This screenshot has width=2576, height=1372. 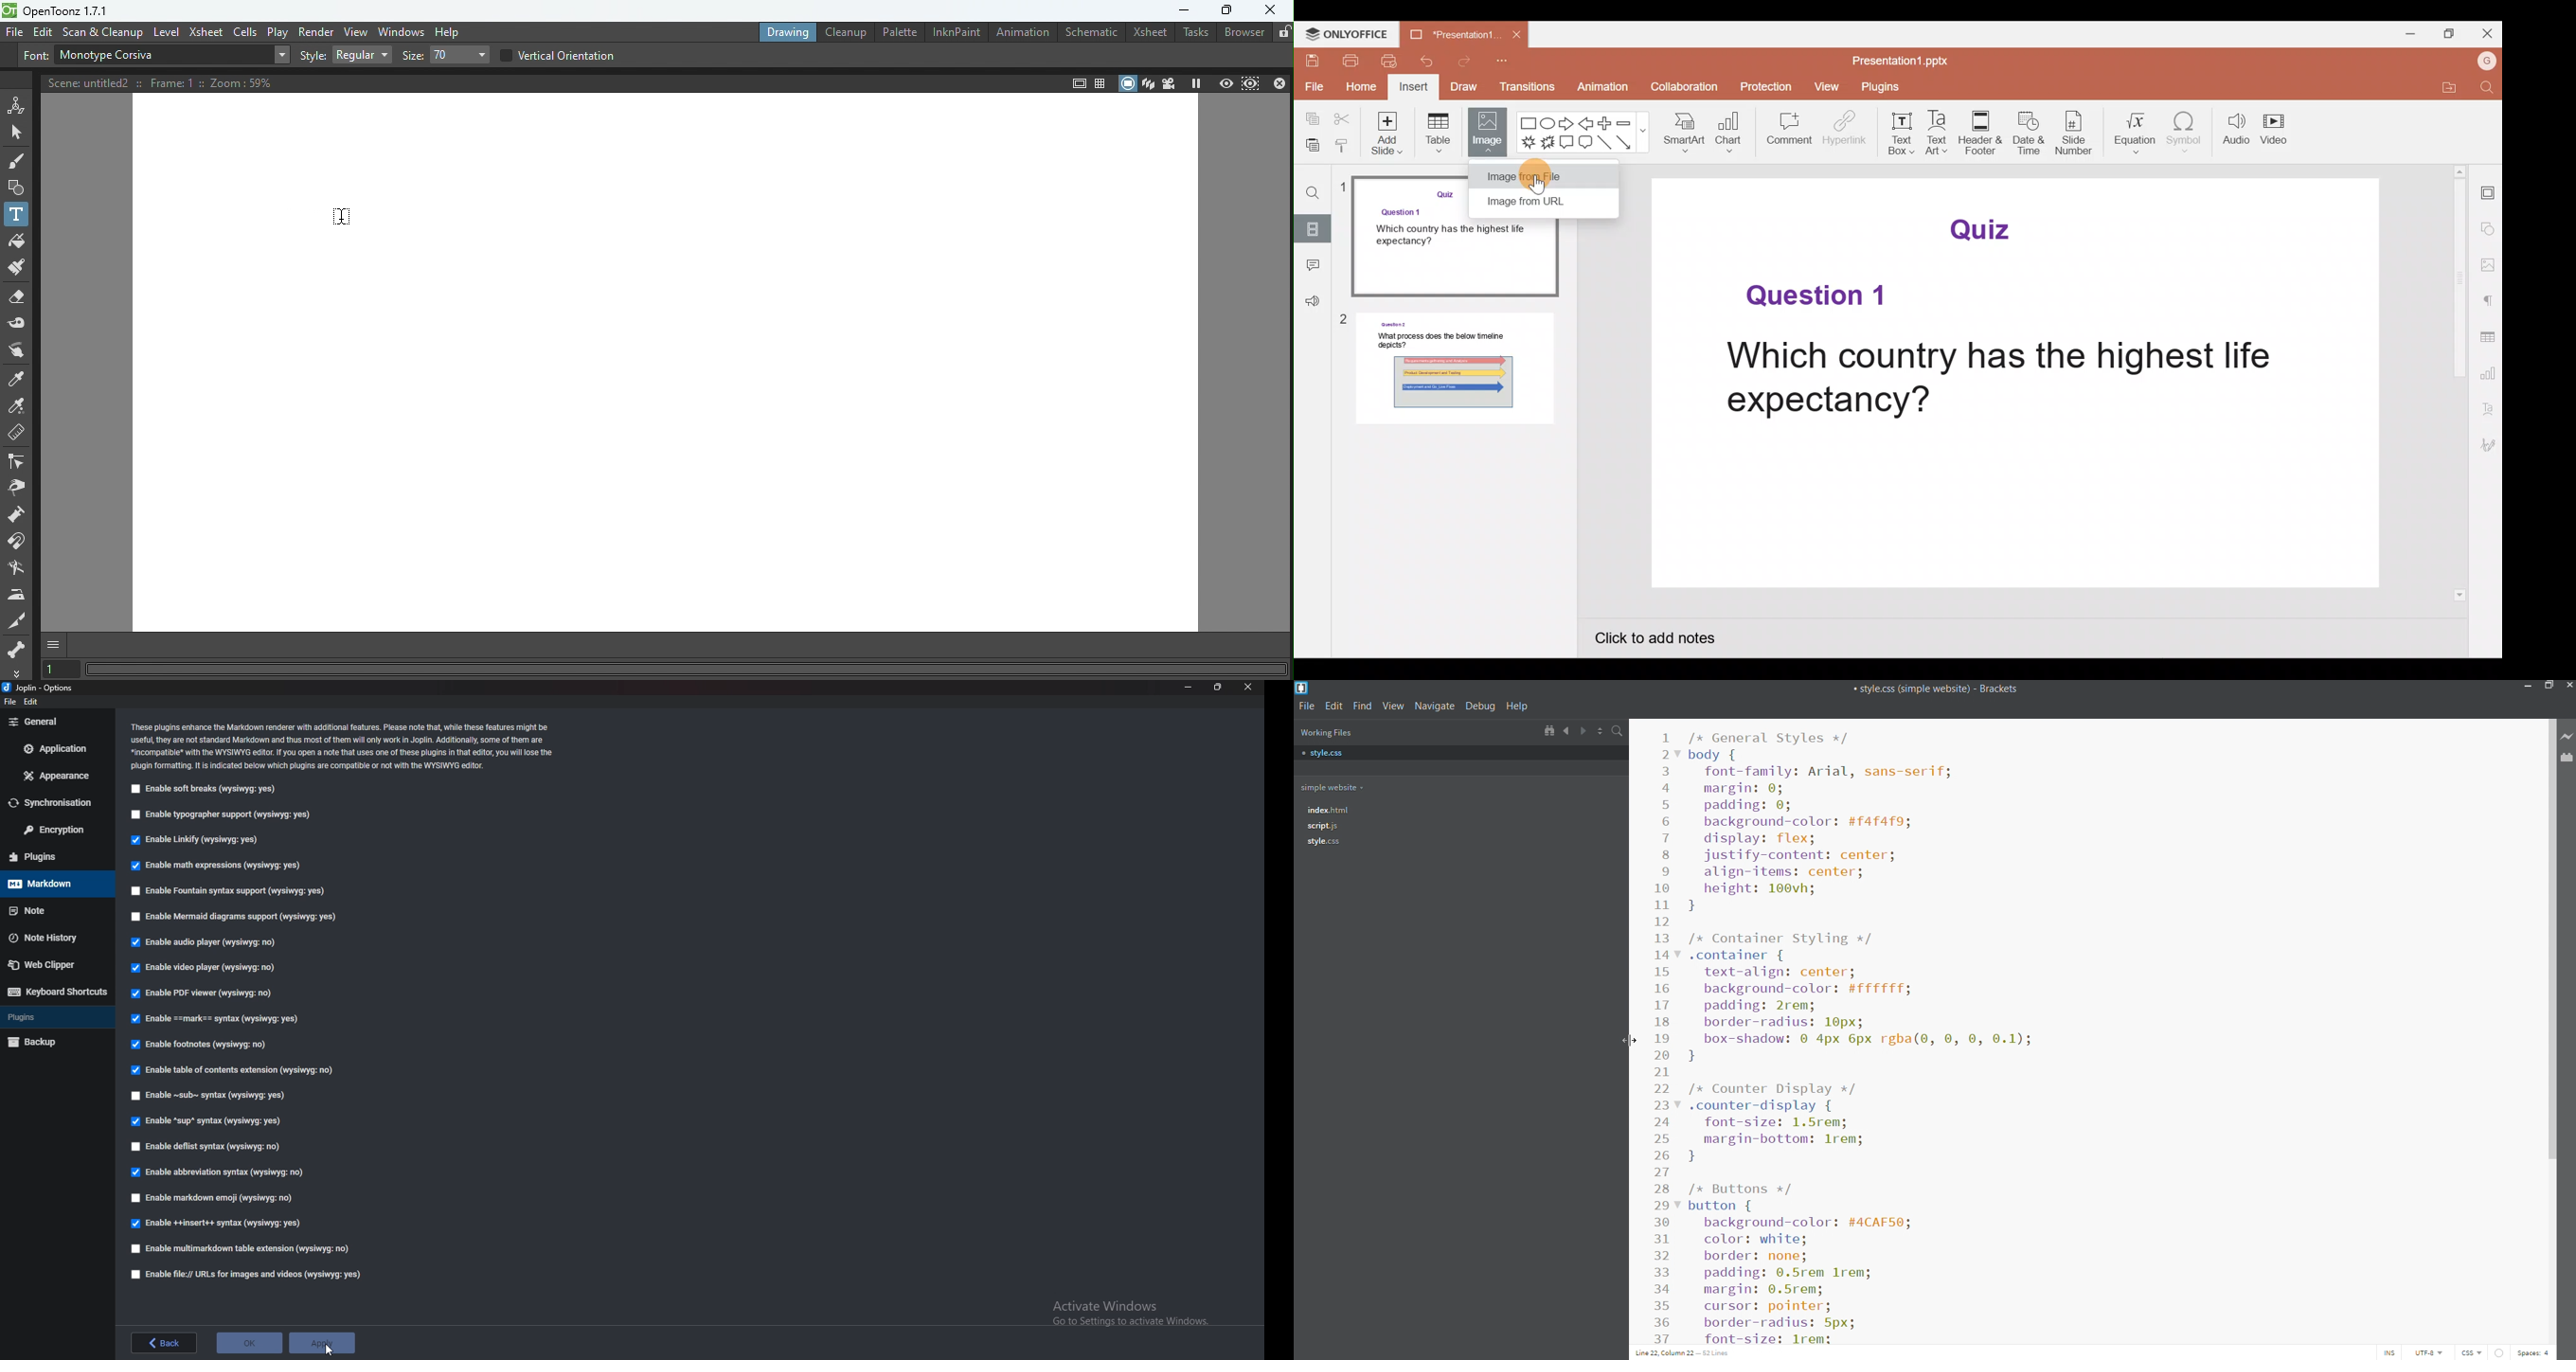 I want to click on help, so click(x=1517, y=706).